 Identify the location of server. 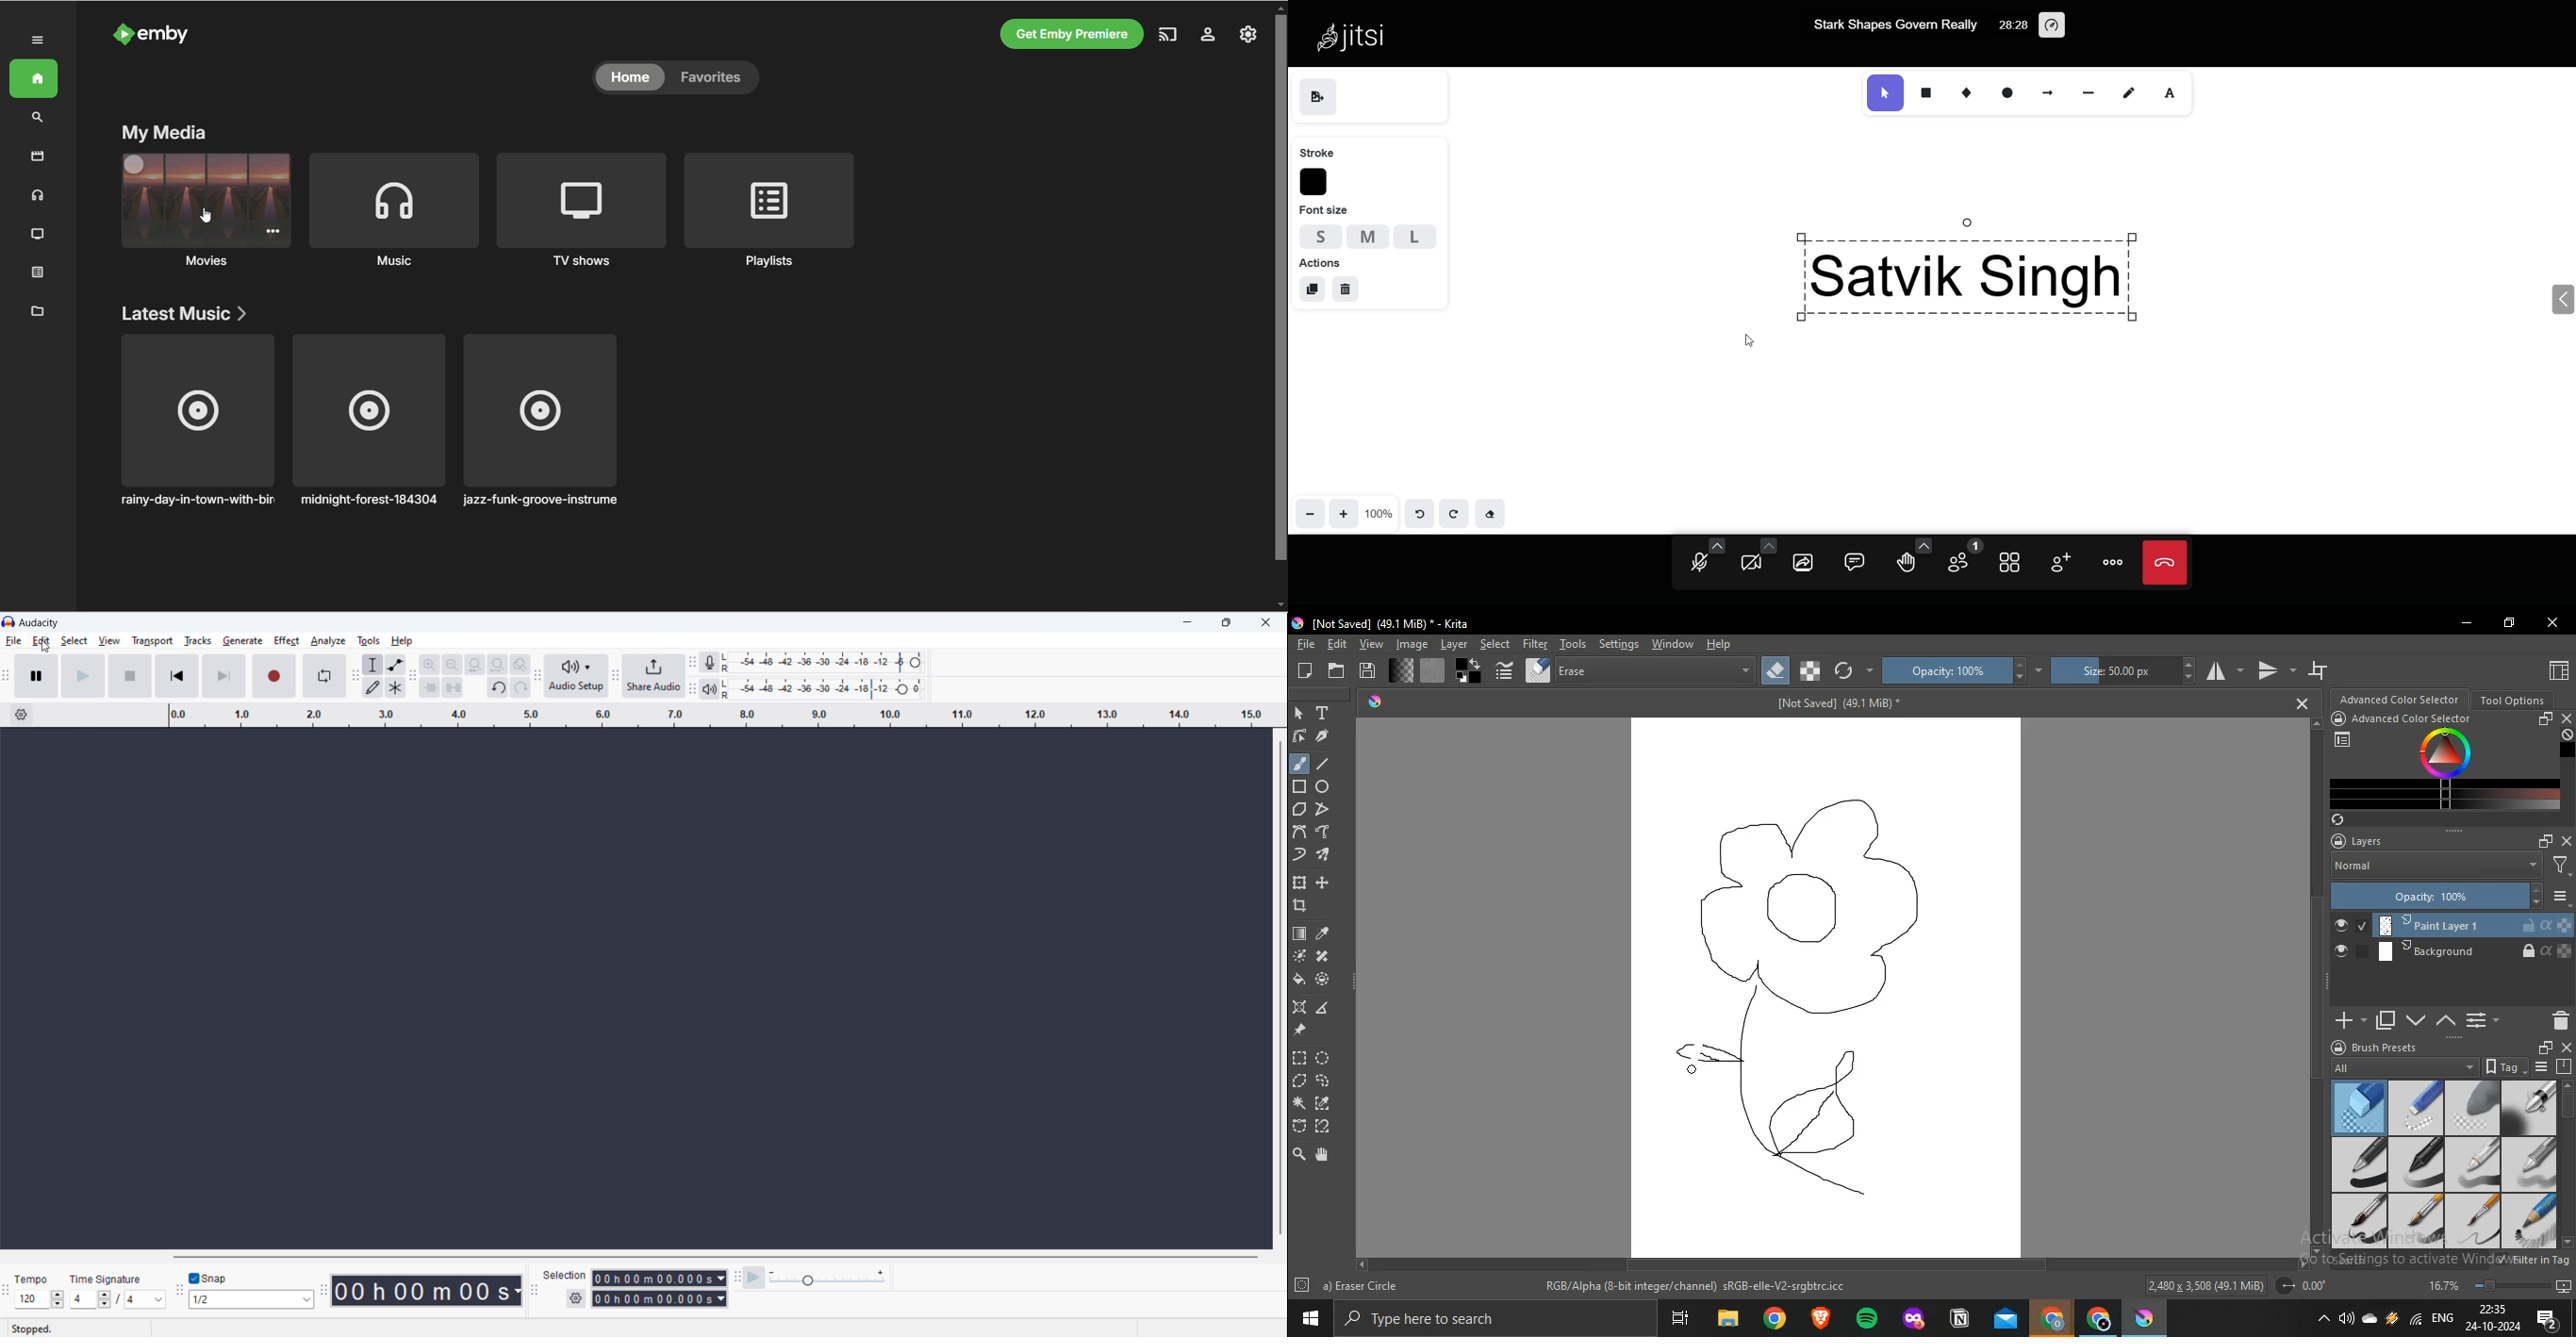
(1208, 36).